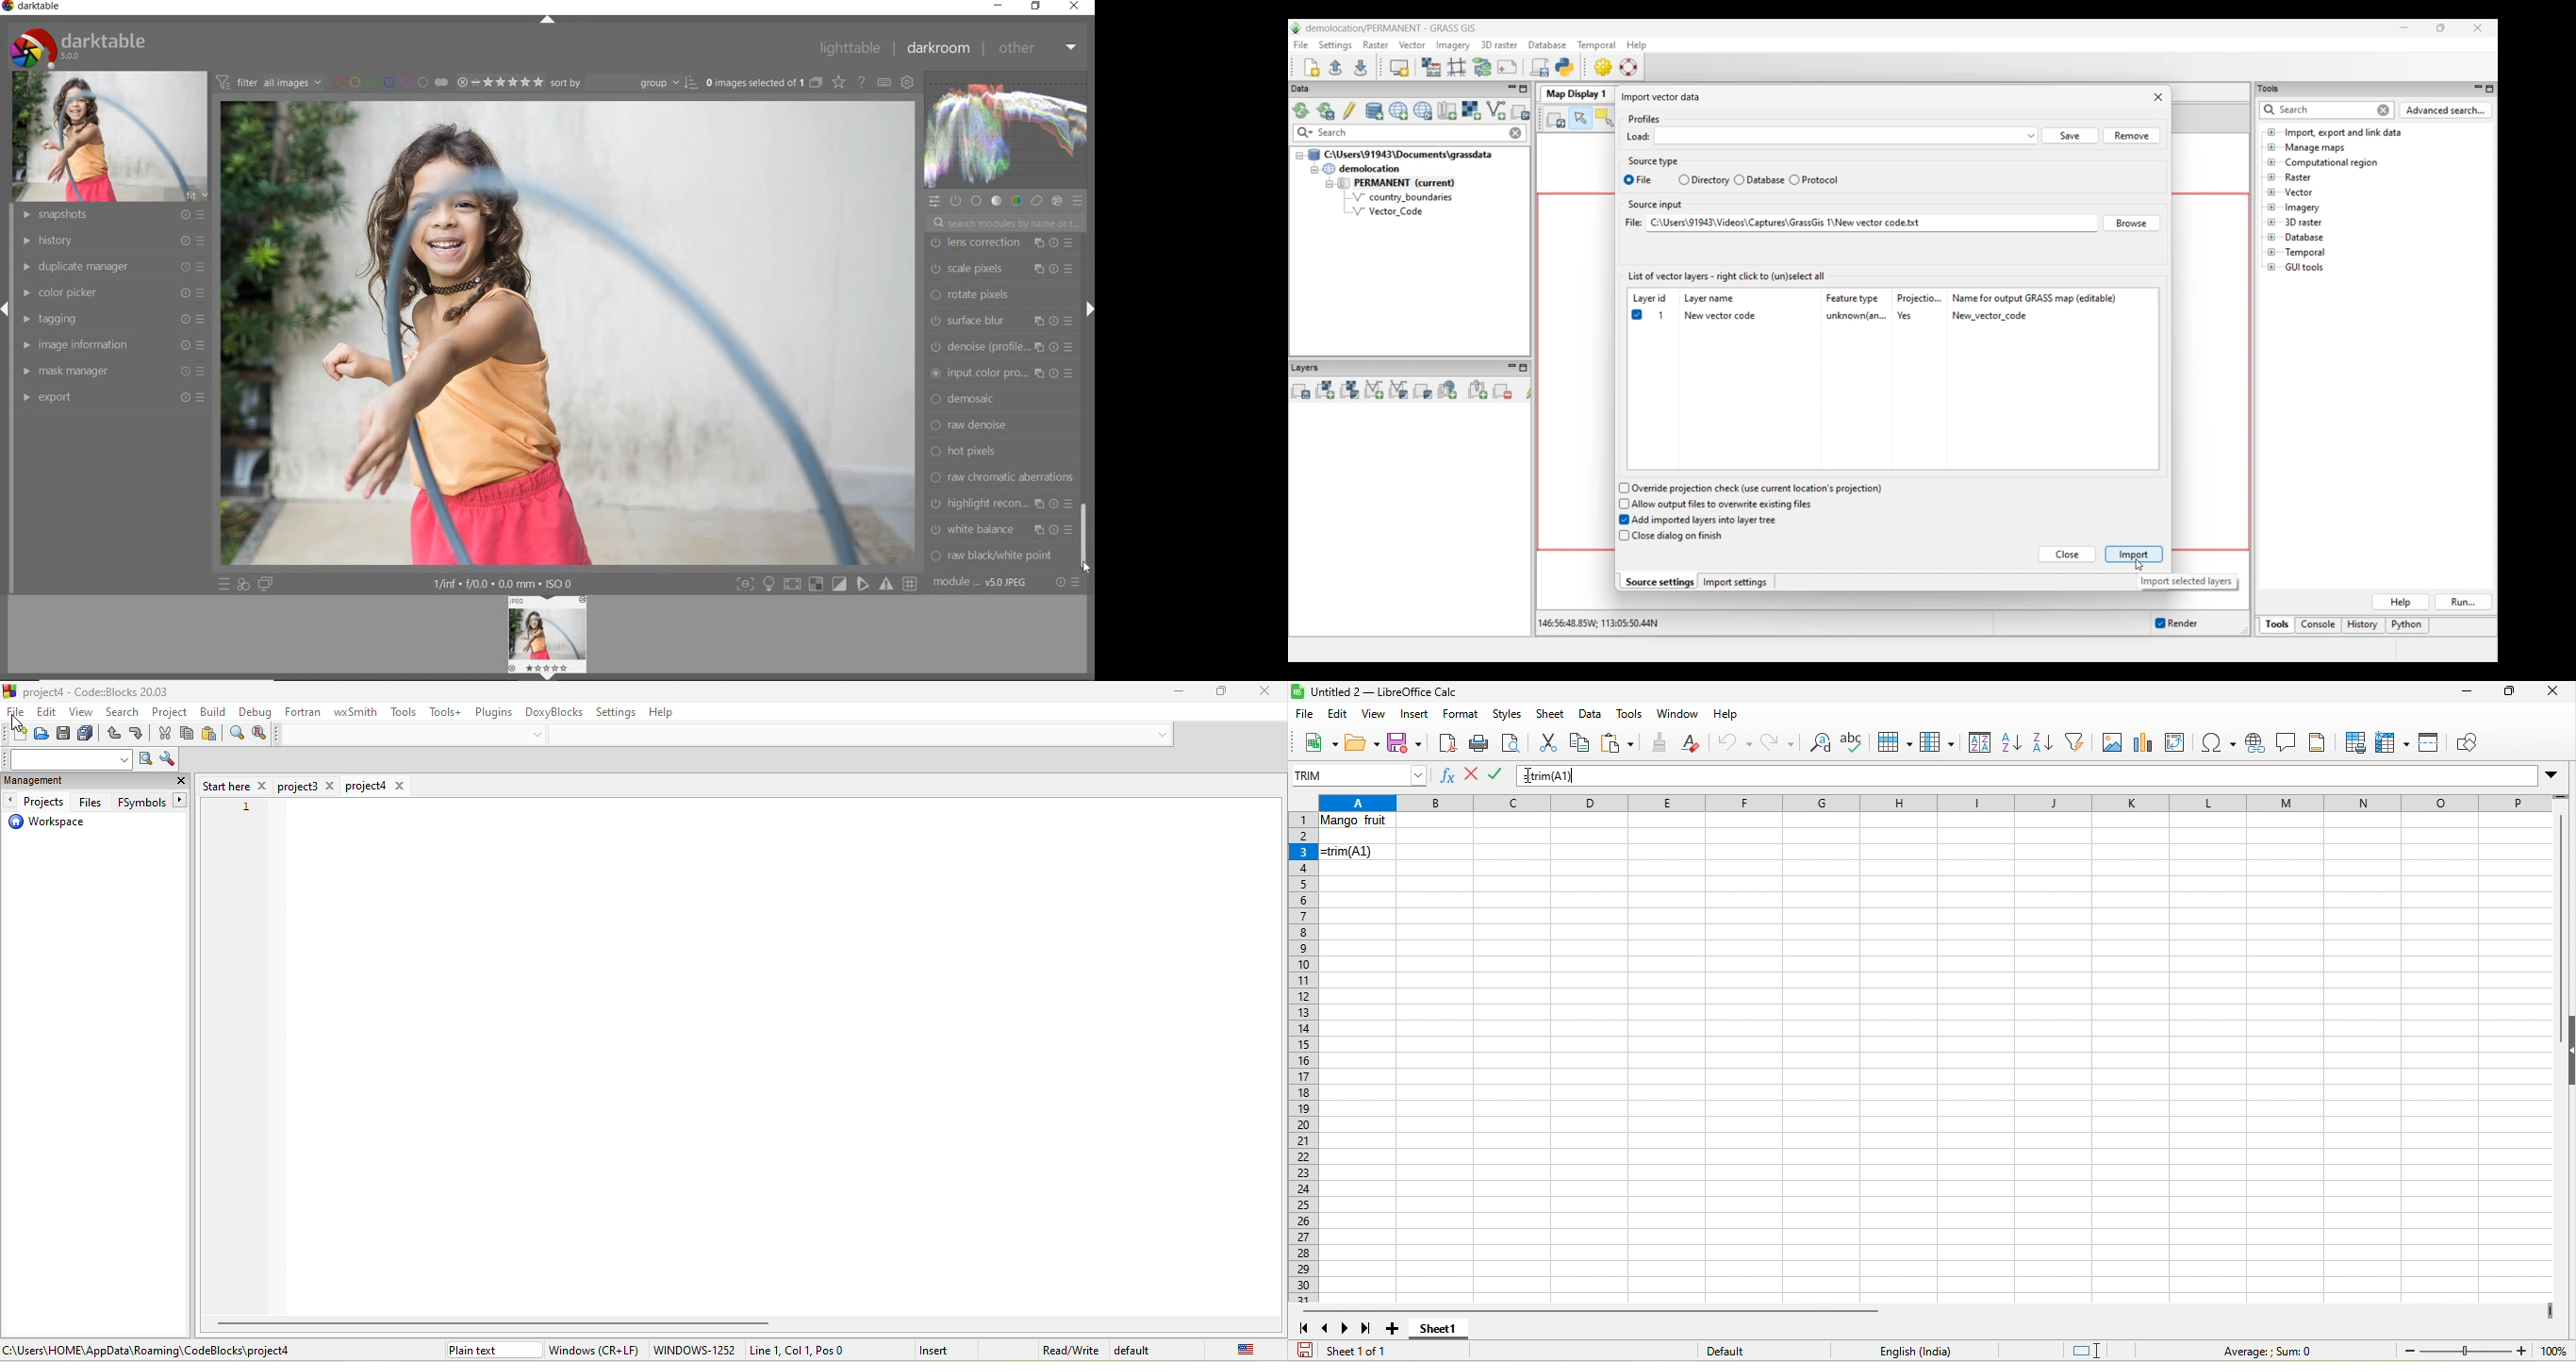  Describe the element at coordinates (1370, 714) in the screenshot. I see `view` at that location.